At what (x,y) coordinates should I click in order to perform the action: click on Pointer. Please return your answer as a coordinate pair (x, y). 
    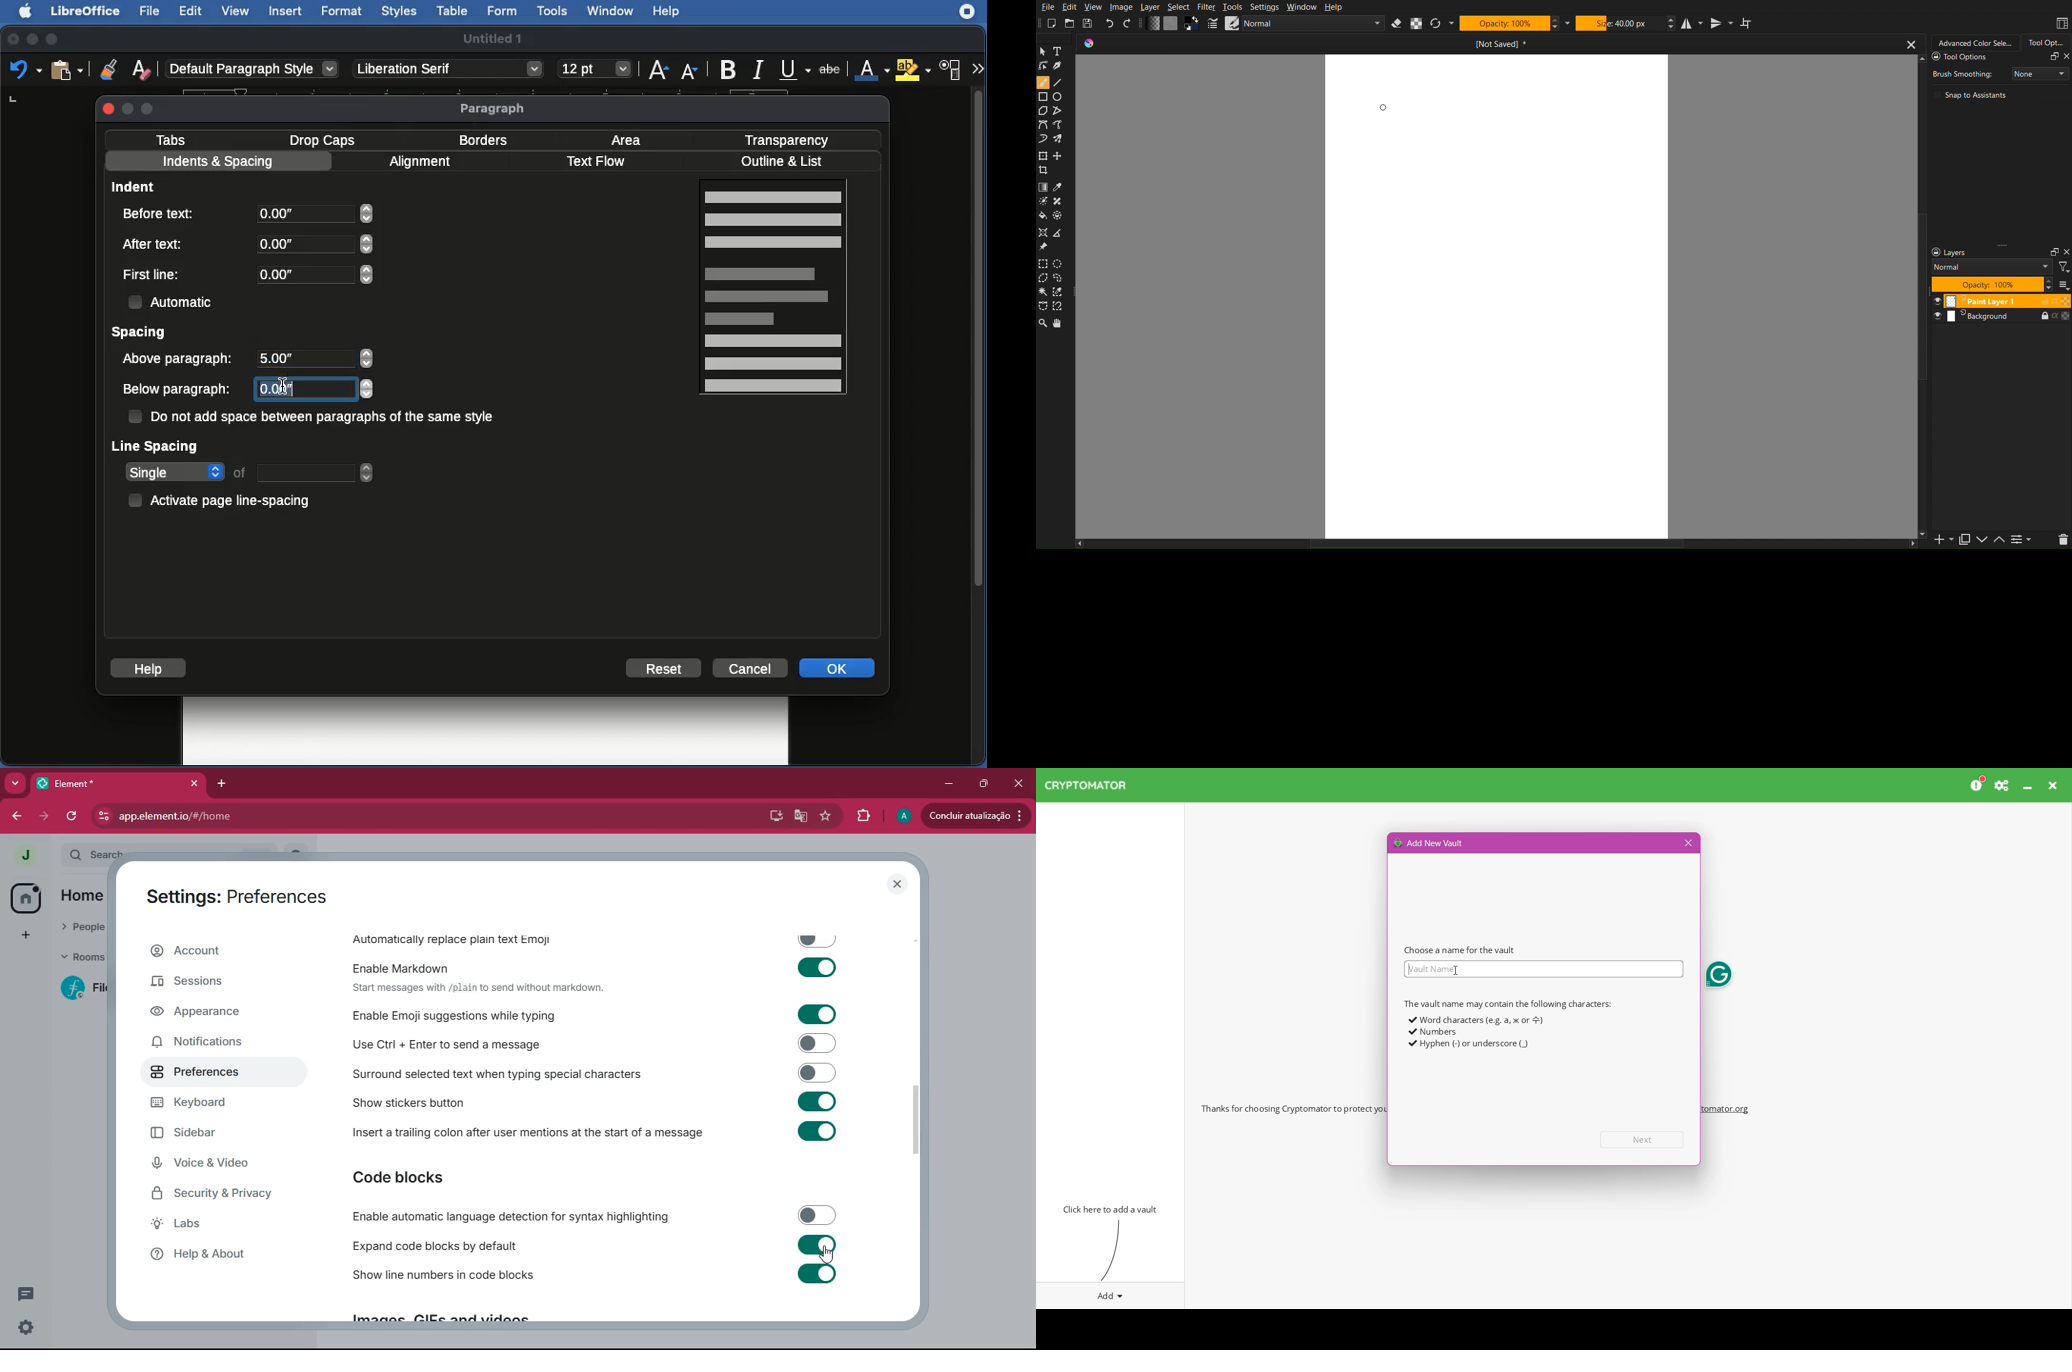
    Looking at the image, I should click on (1044, 51).